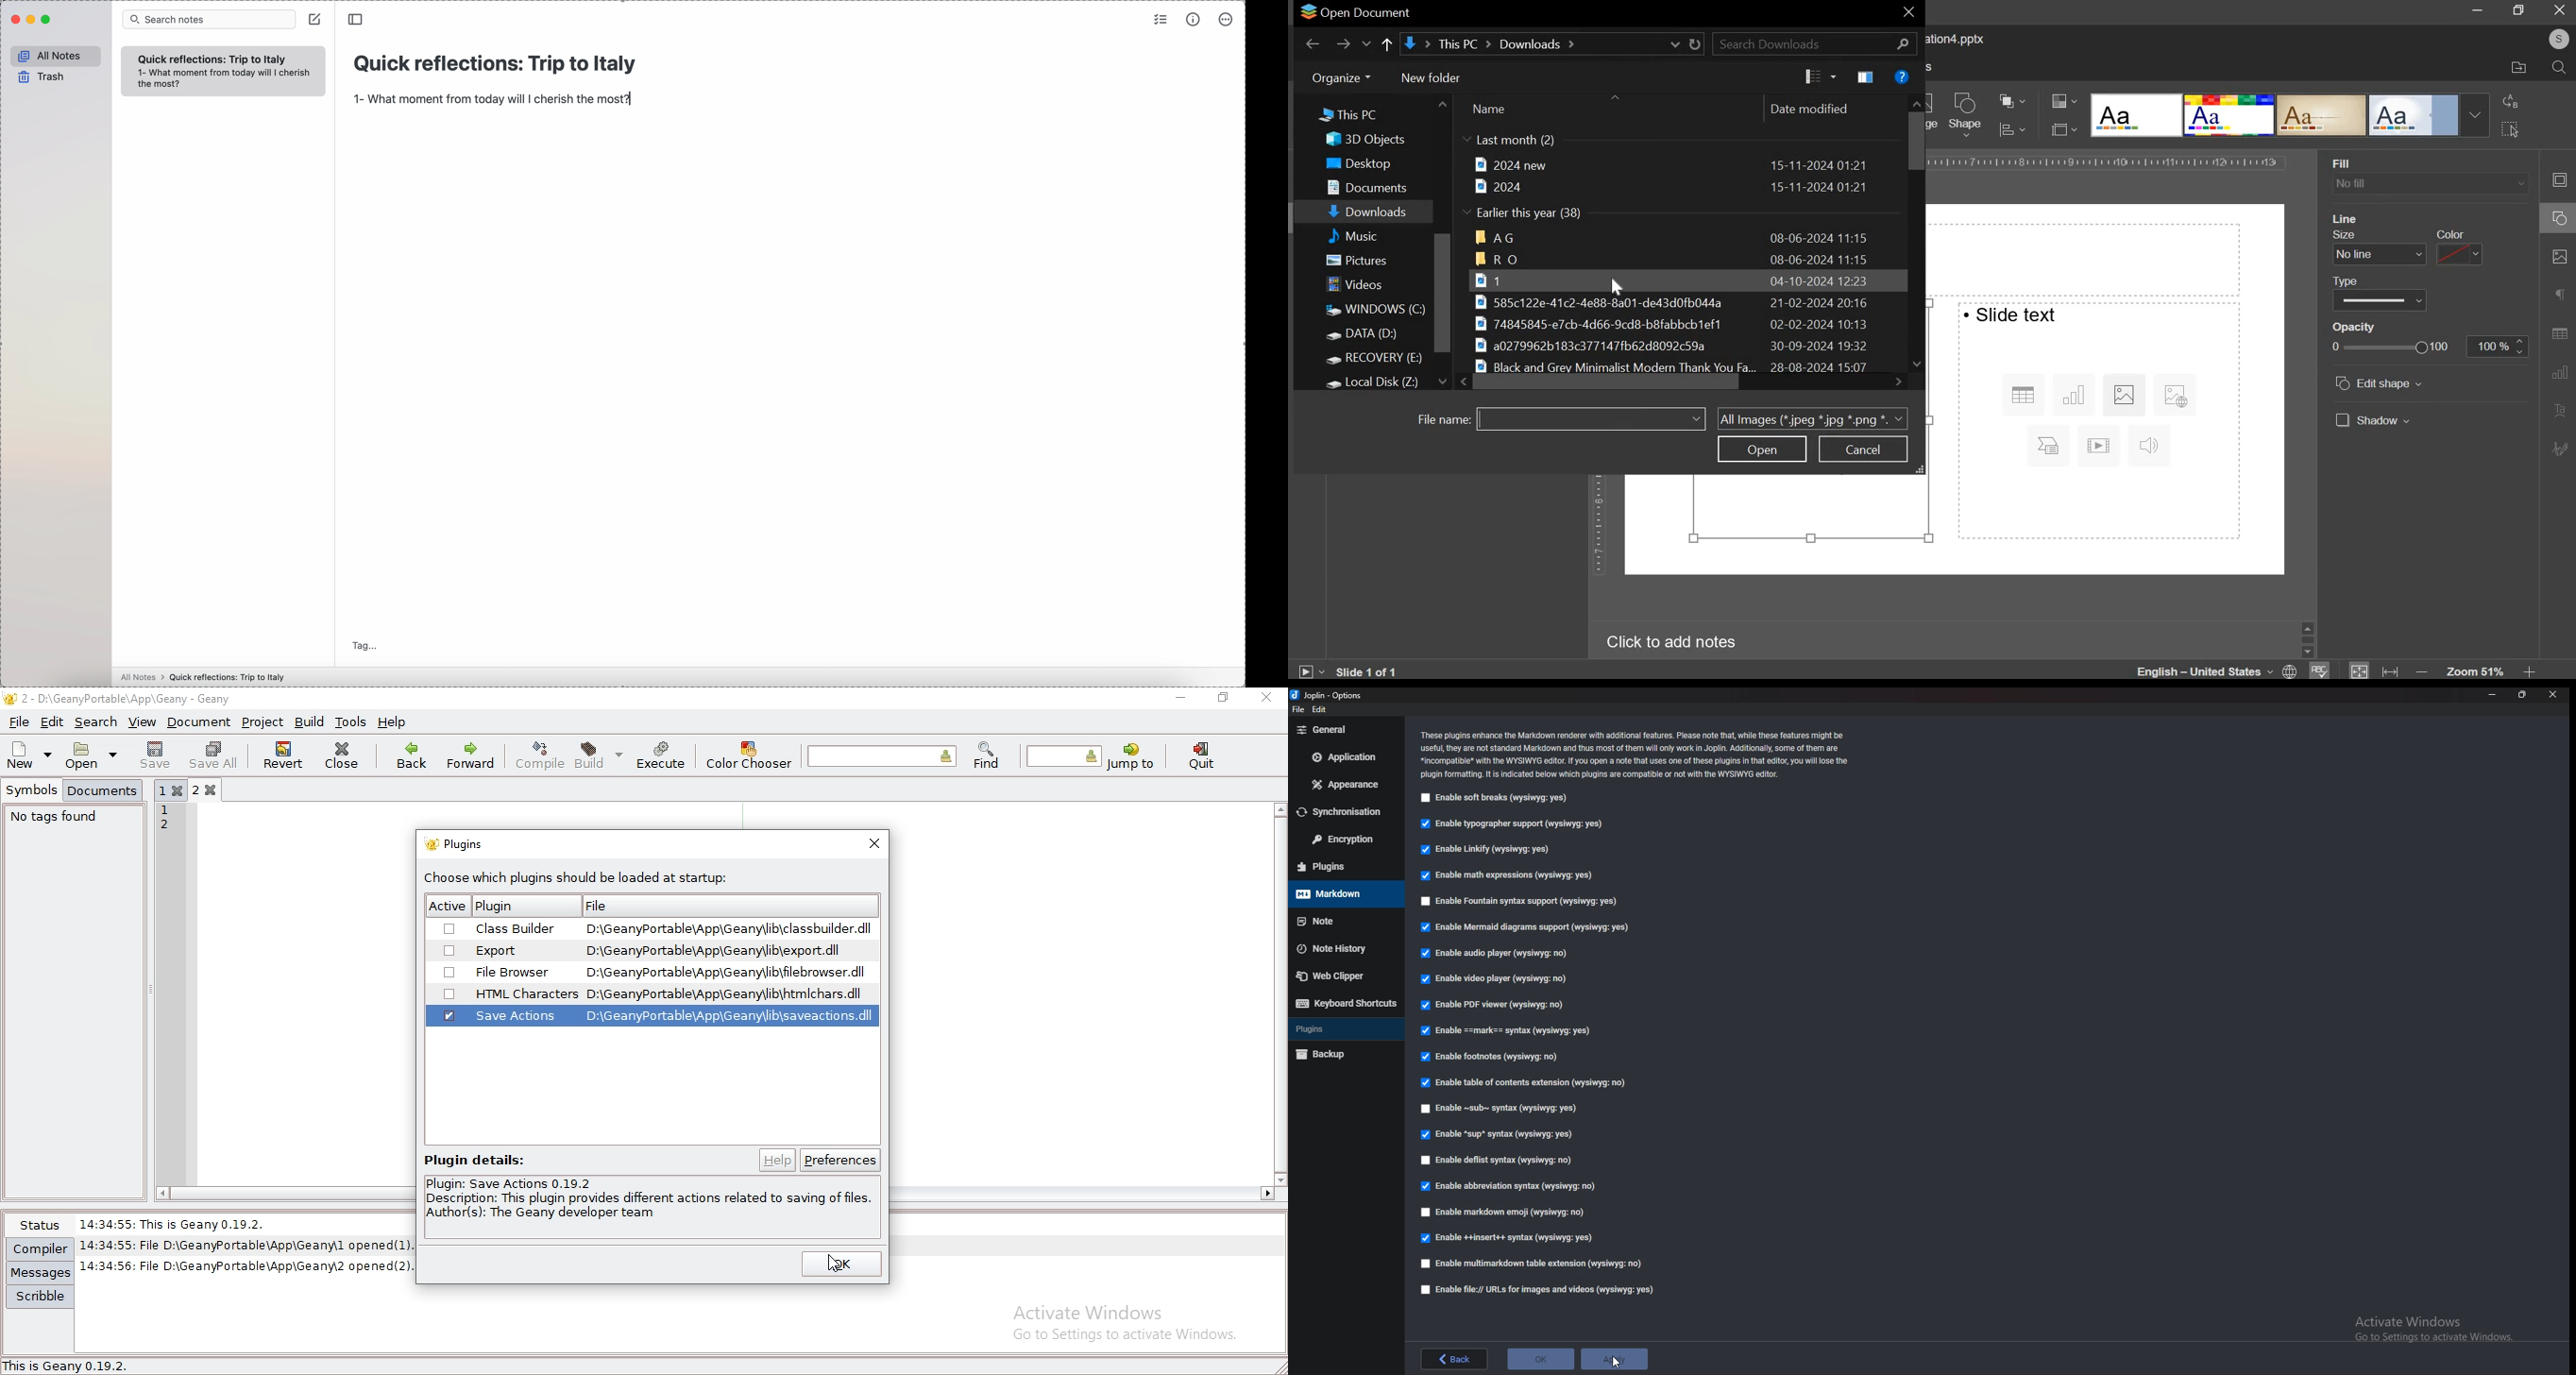 The image size is (2576, 1400). Describe the element at coordinates (2559, 9) in the screenshot. I see `close` at that location.